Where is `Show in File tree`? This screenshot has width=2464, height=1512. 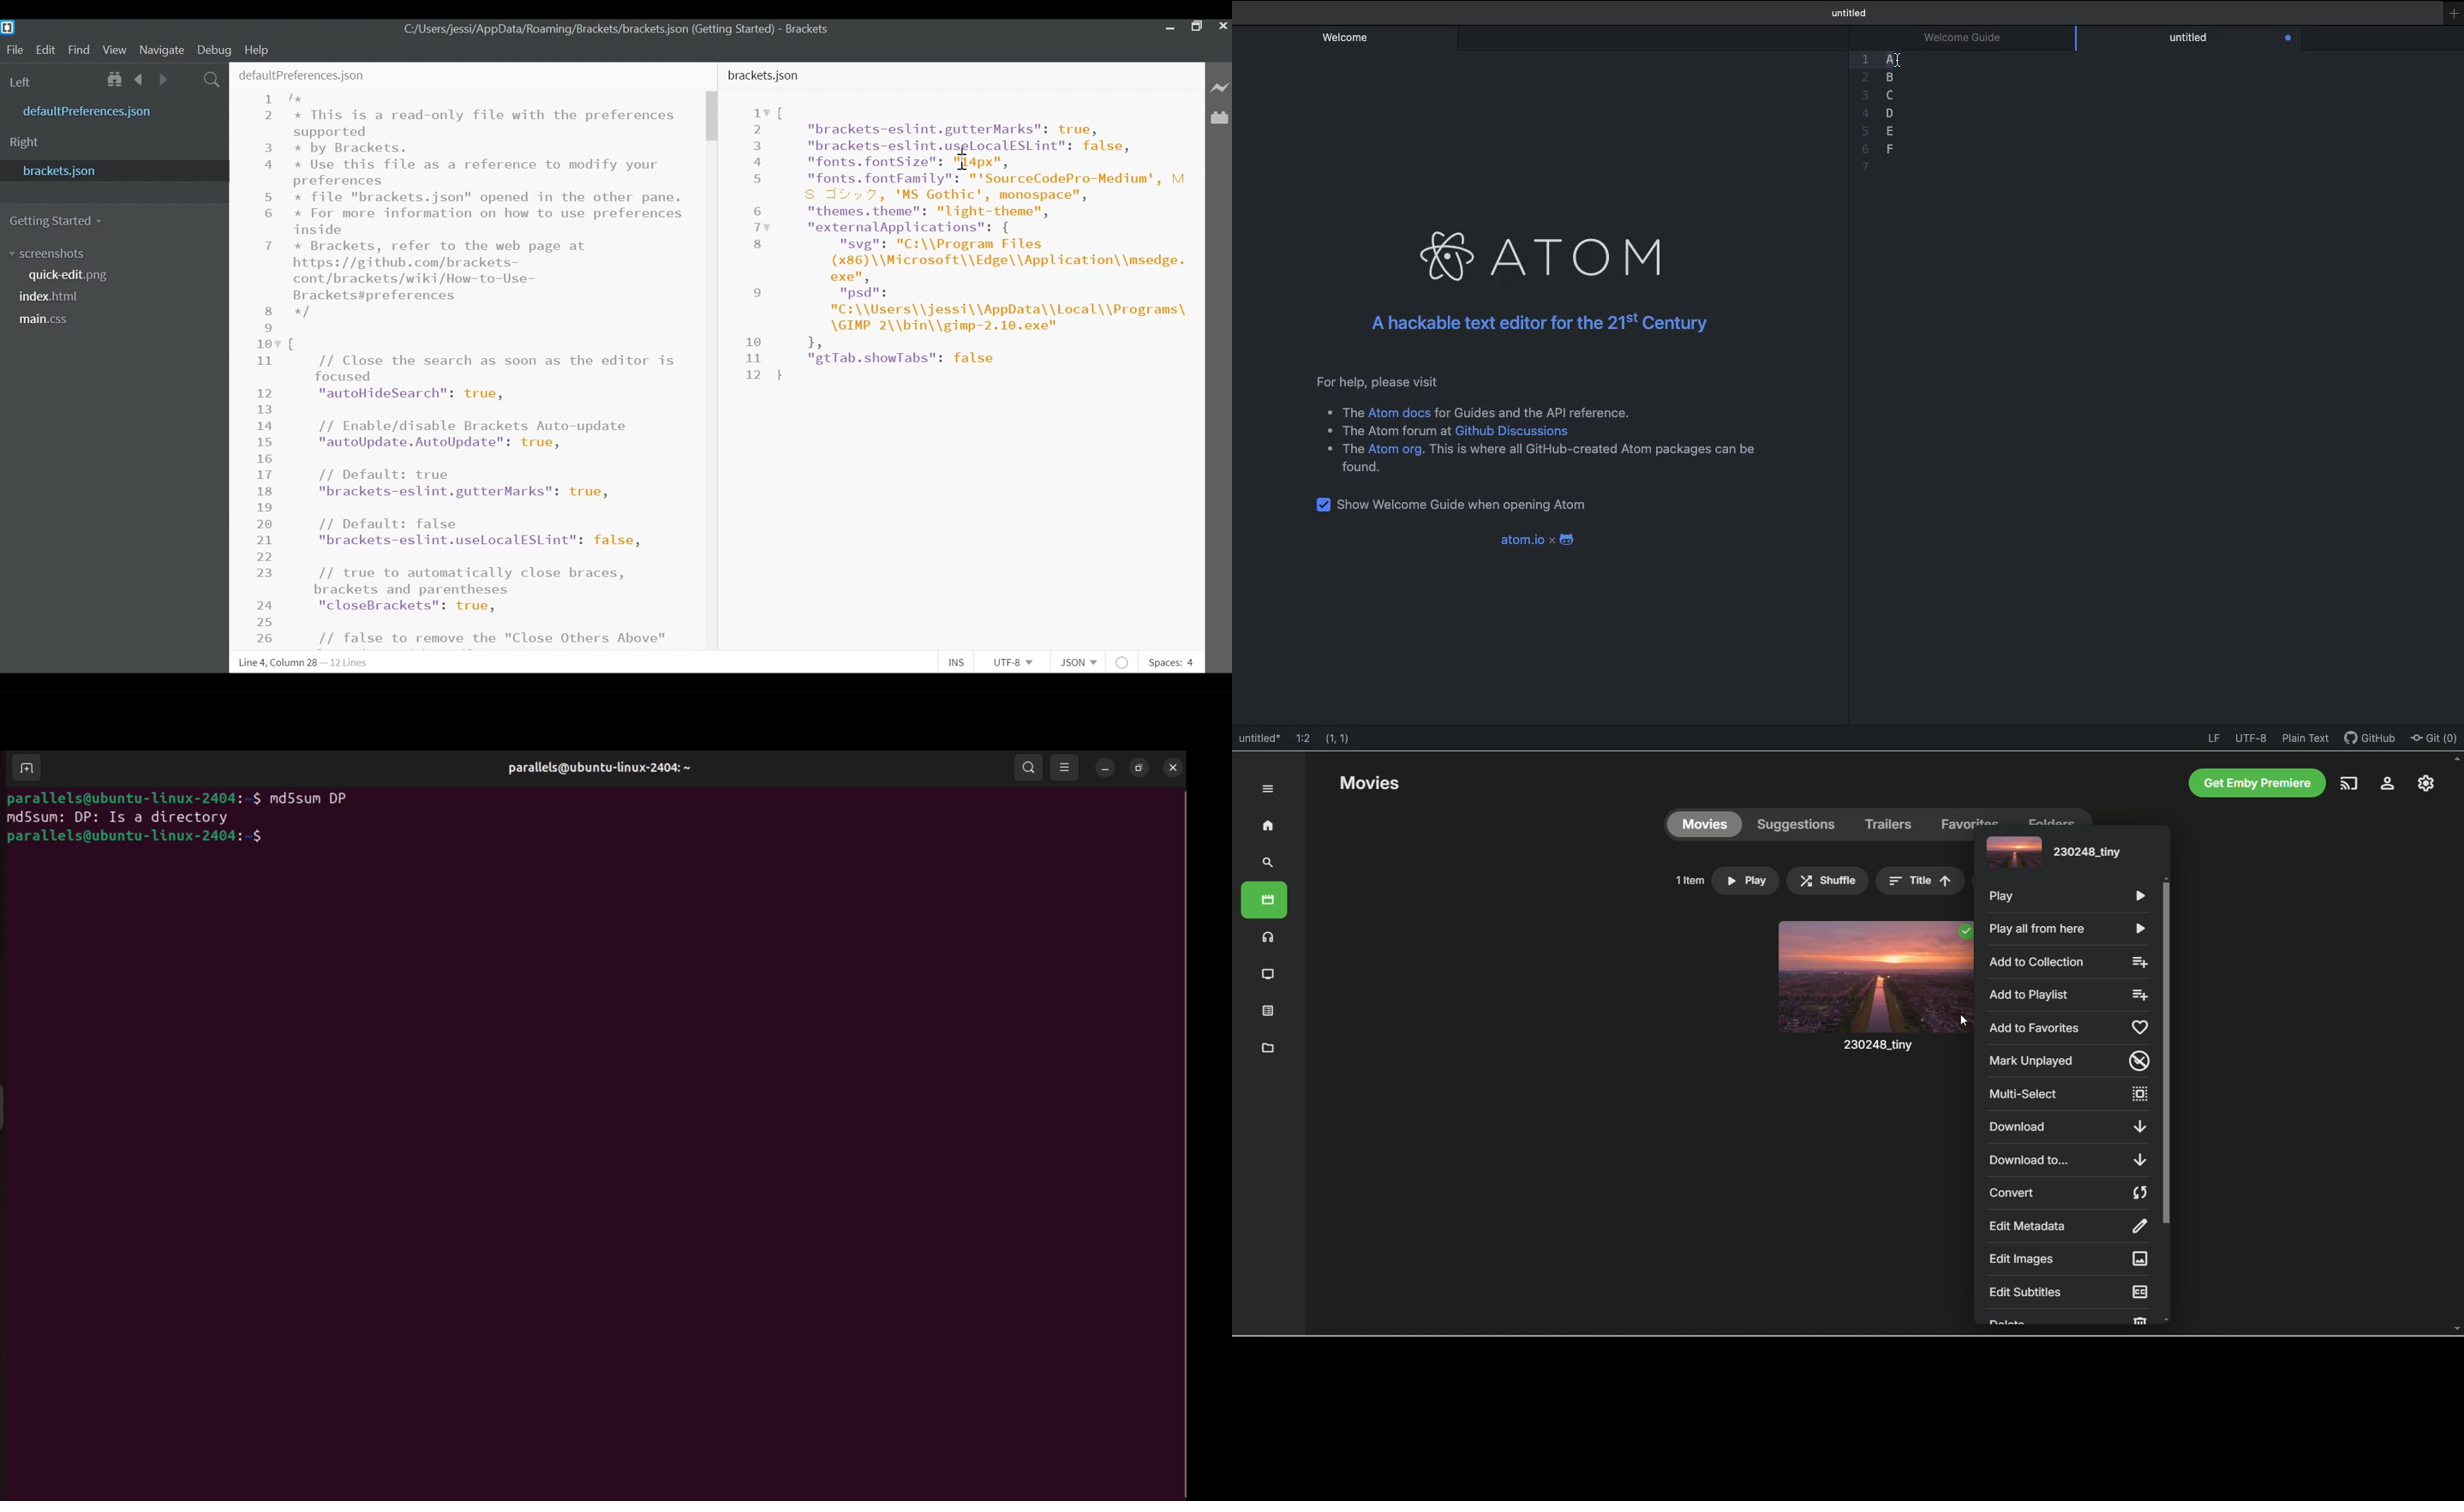 Show in File tree is located at coordinates (114, 80).